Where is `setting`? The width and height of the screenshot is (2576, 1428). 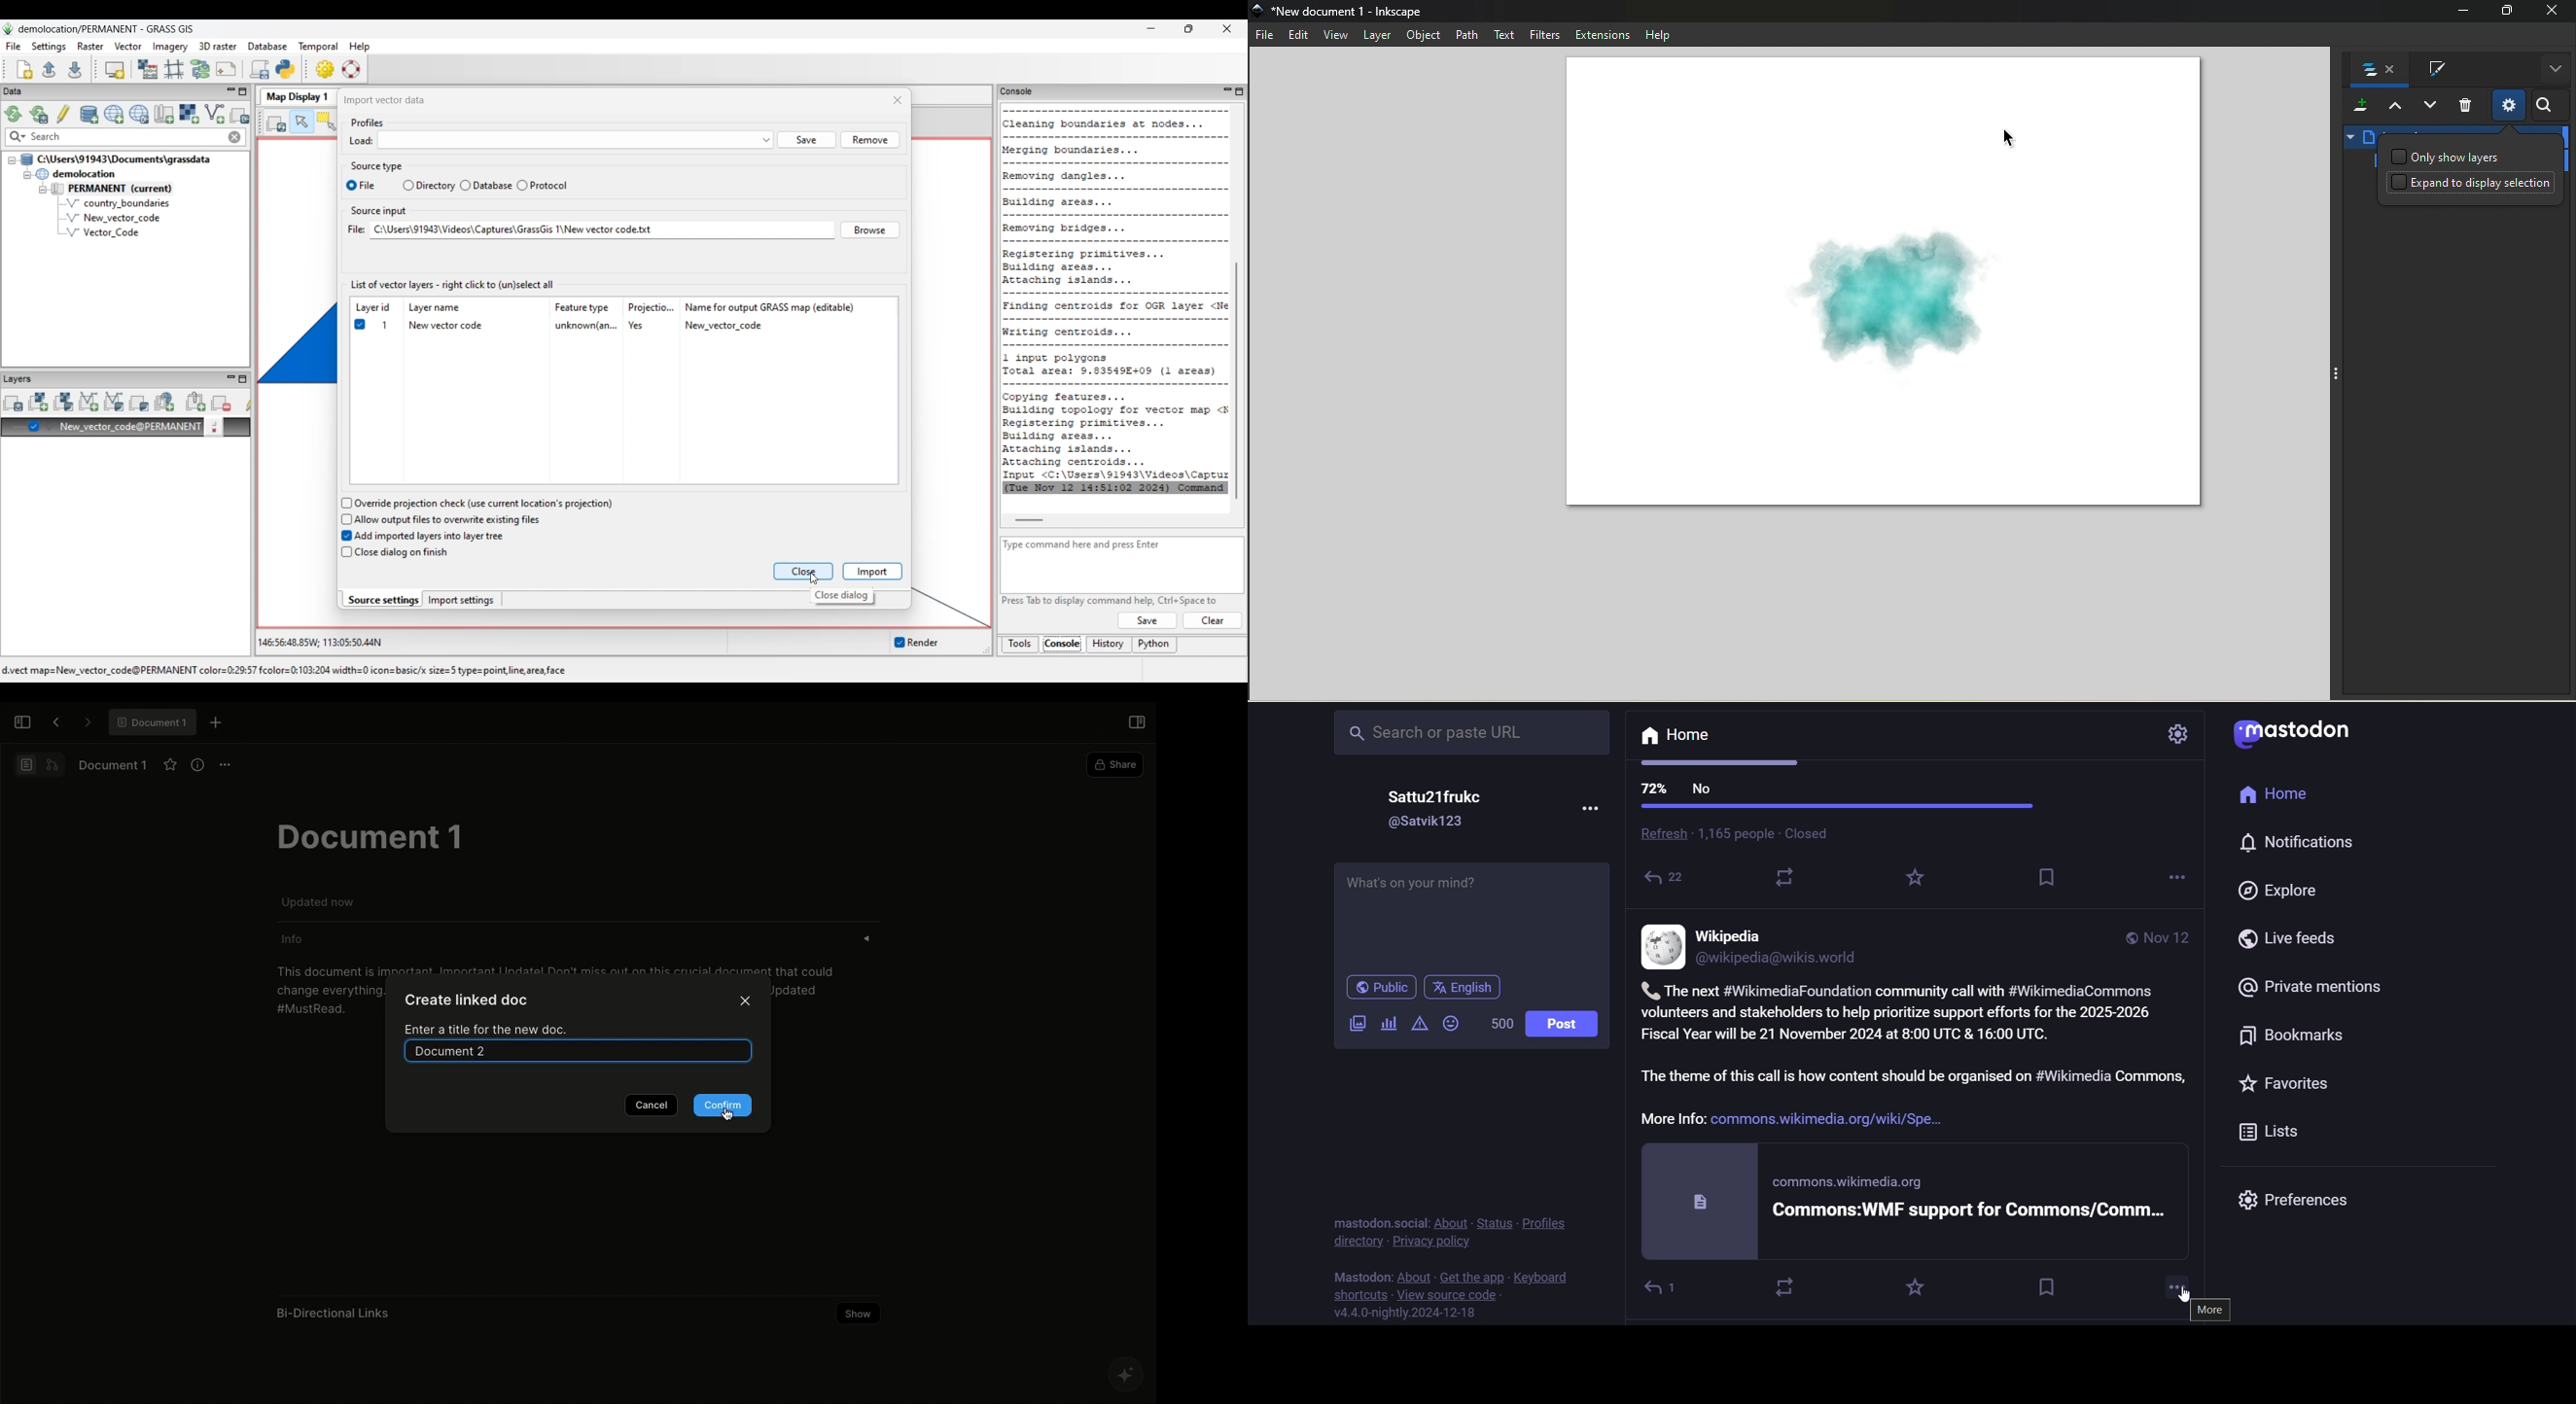
setting is located at coordinates (2181, 733).